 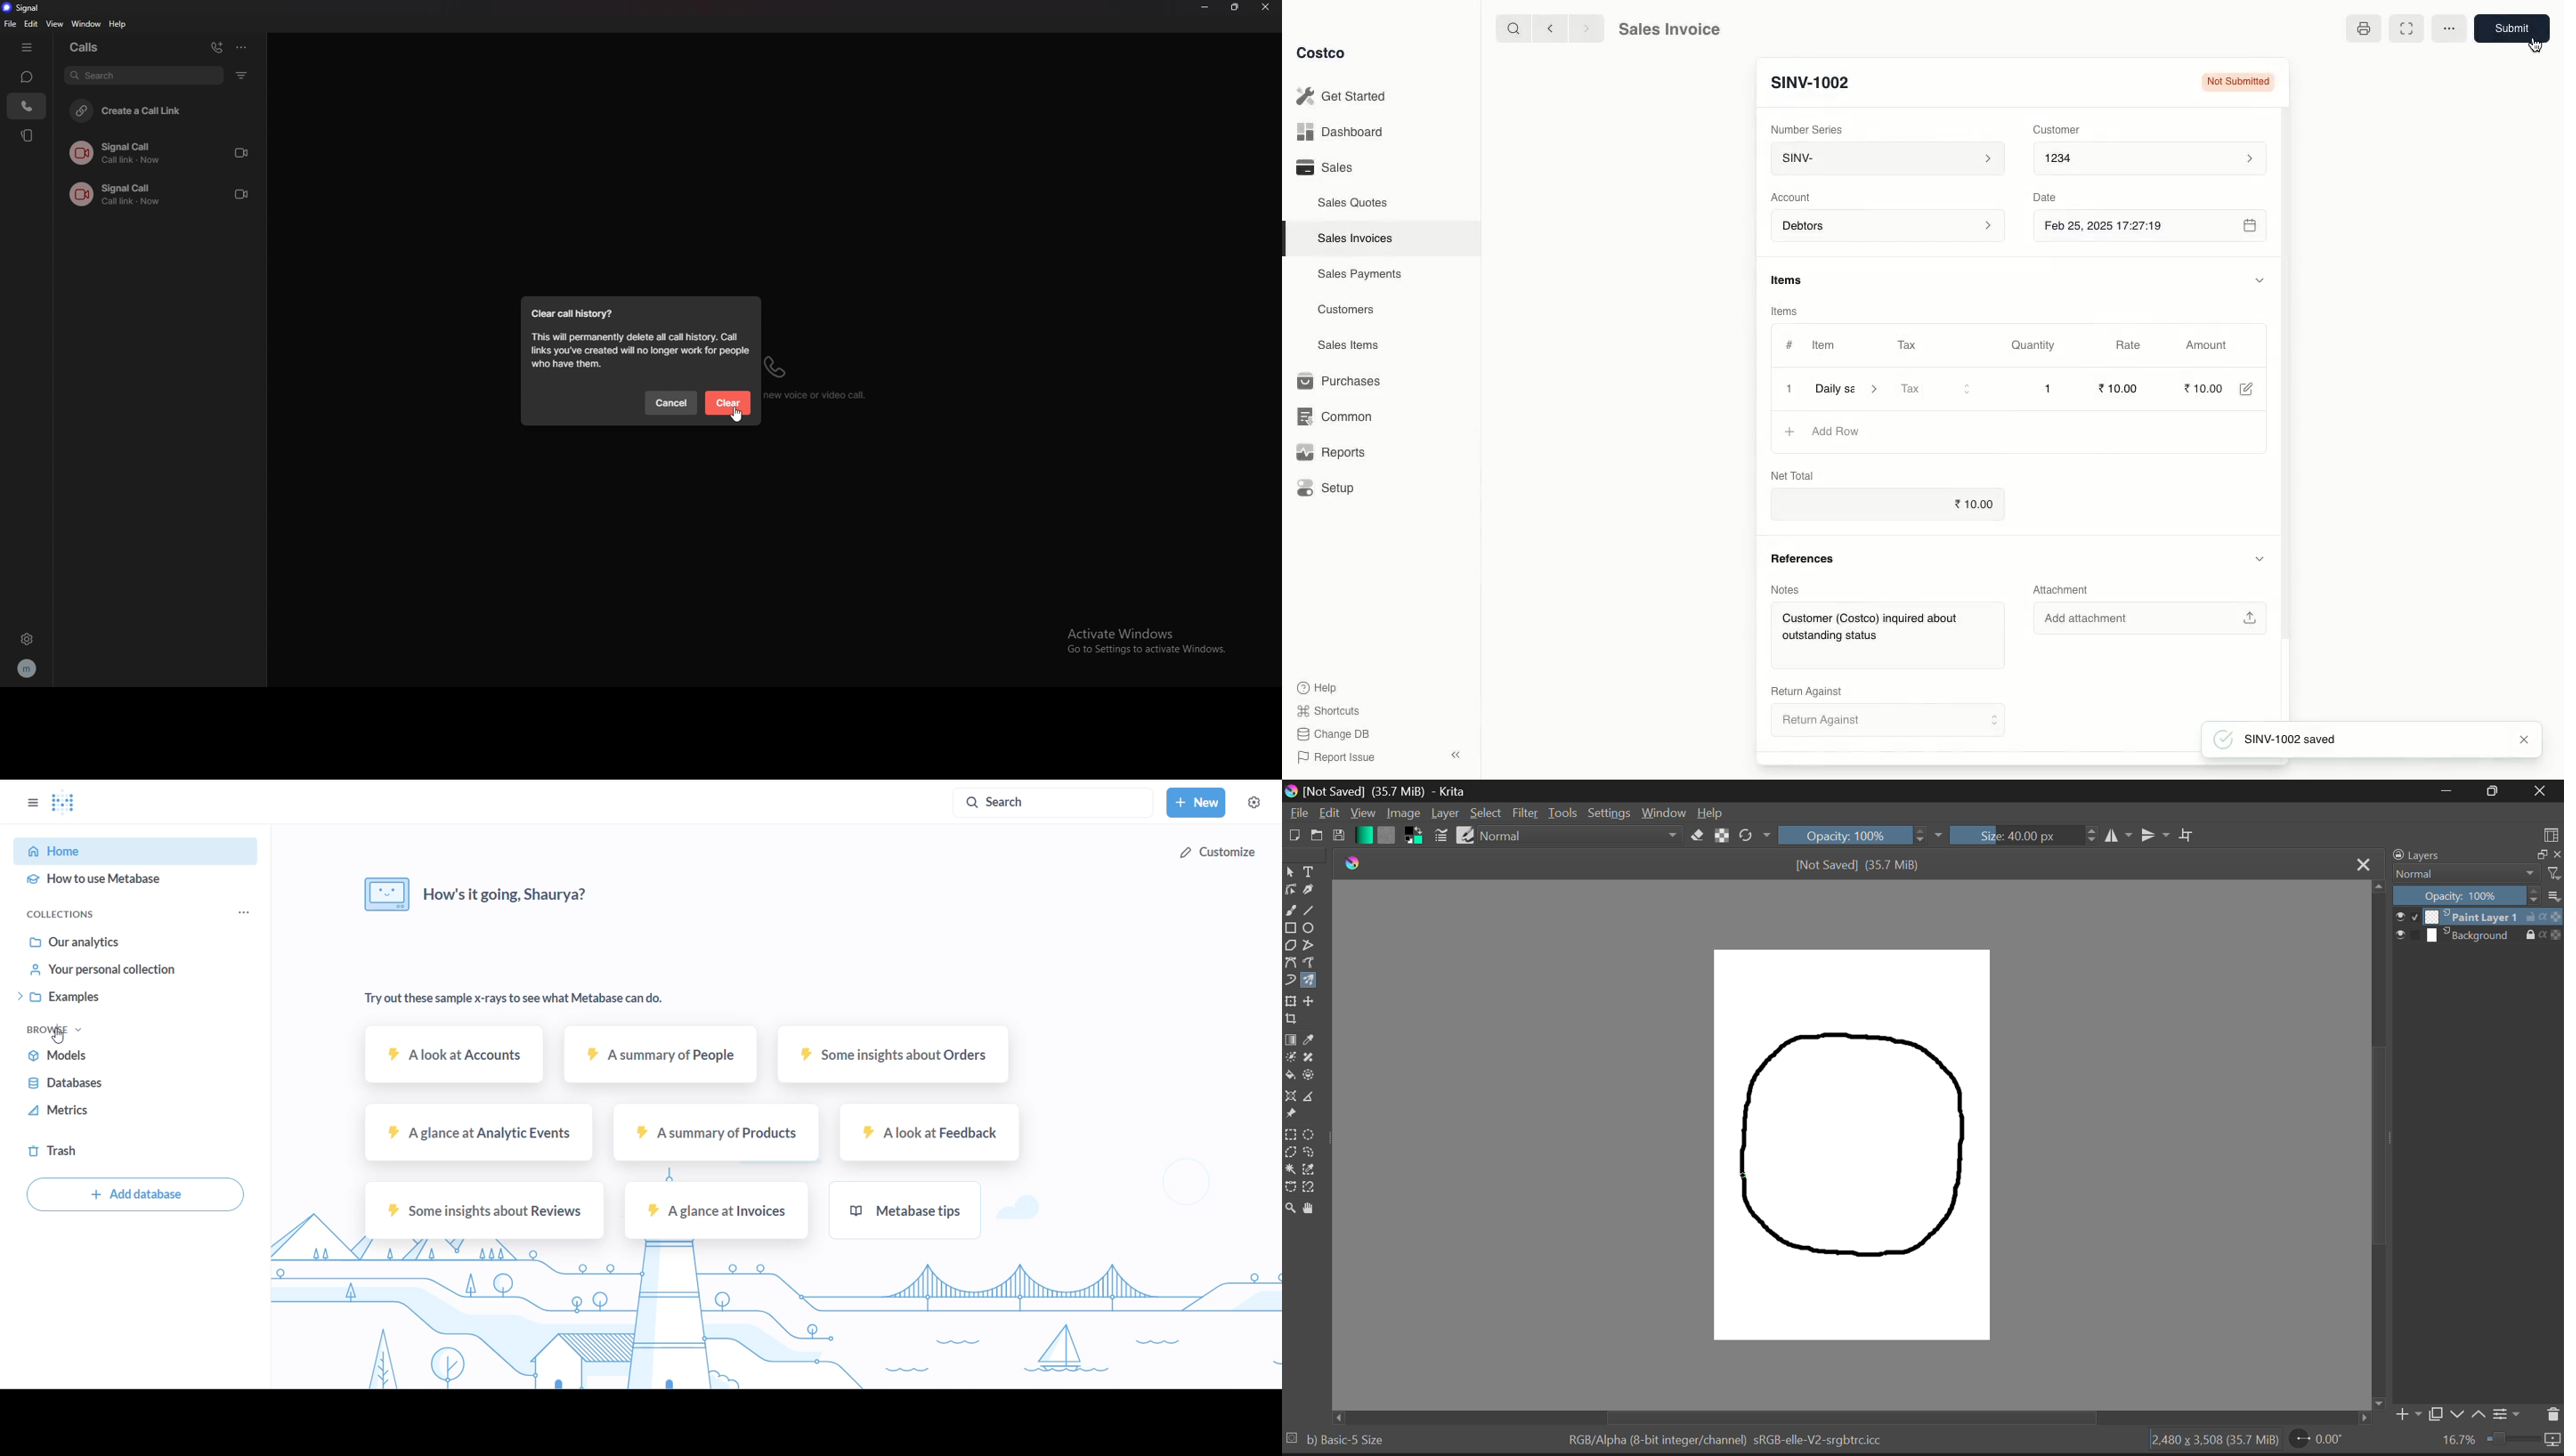 I want to click on Erase, so click(x=1698, y=836).